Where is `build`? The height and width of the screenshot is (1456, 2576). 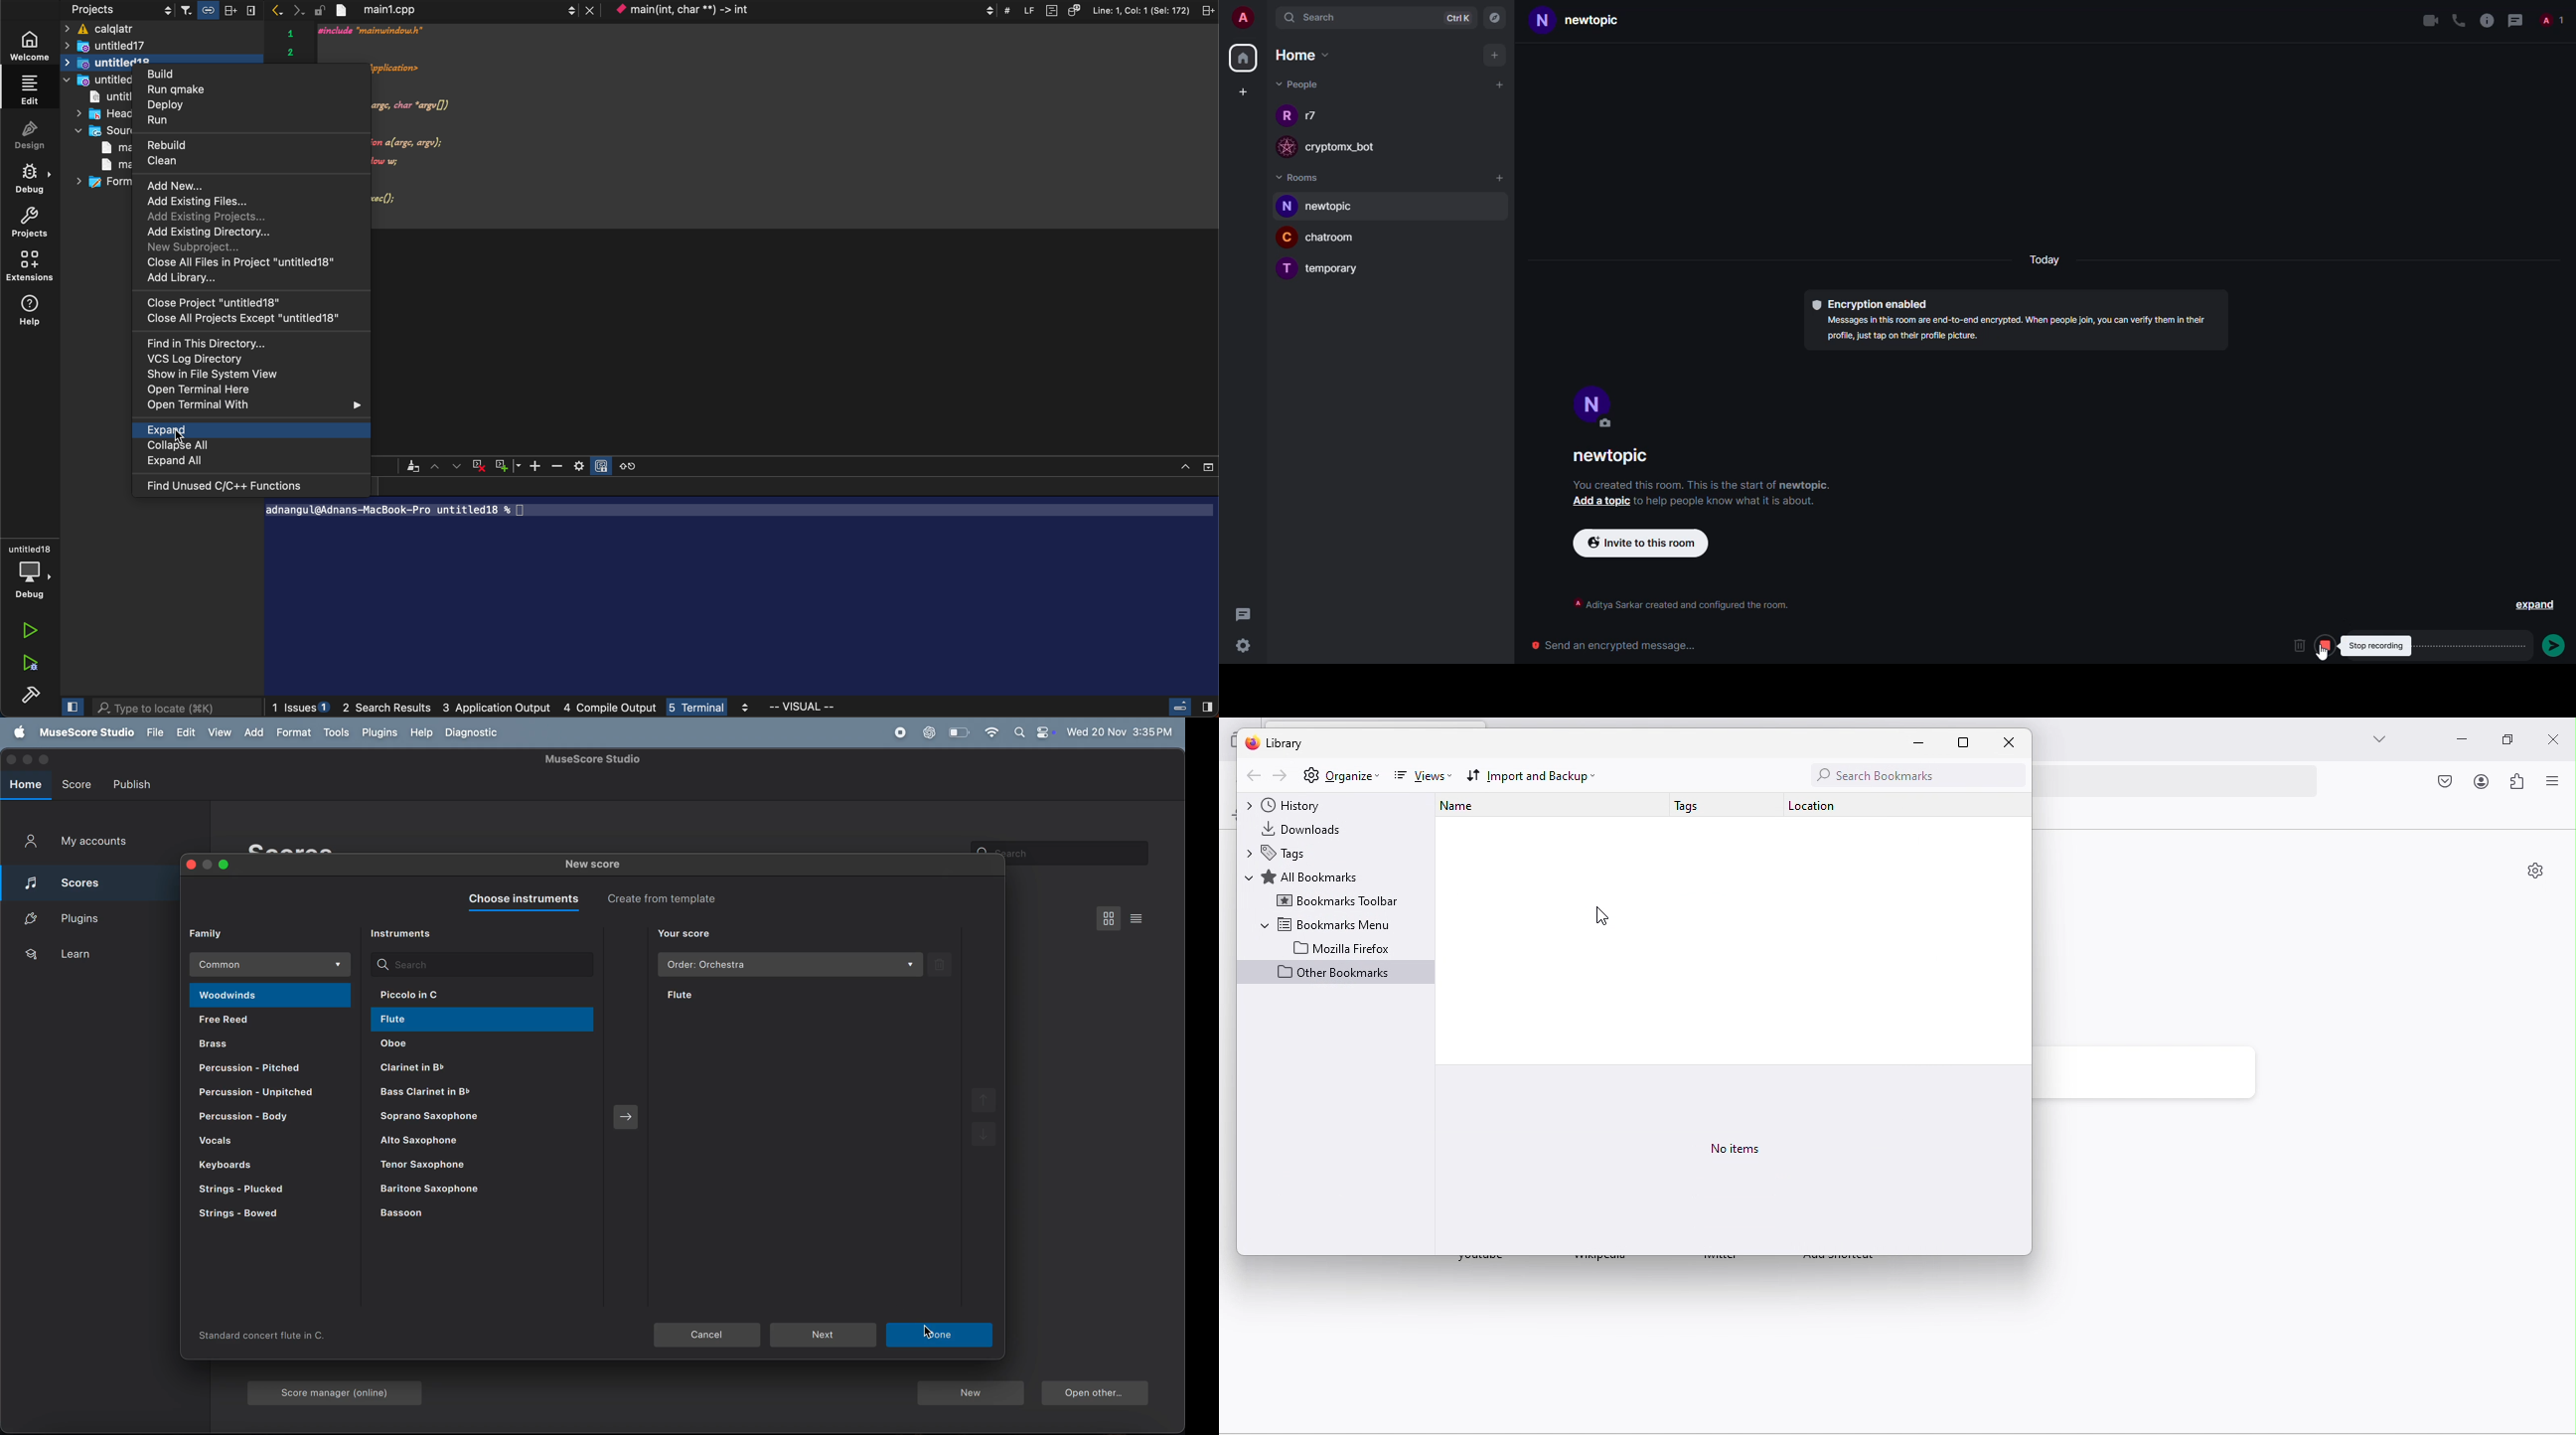
build is located at coordinates (28, 693).